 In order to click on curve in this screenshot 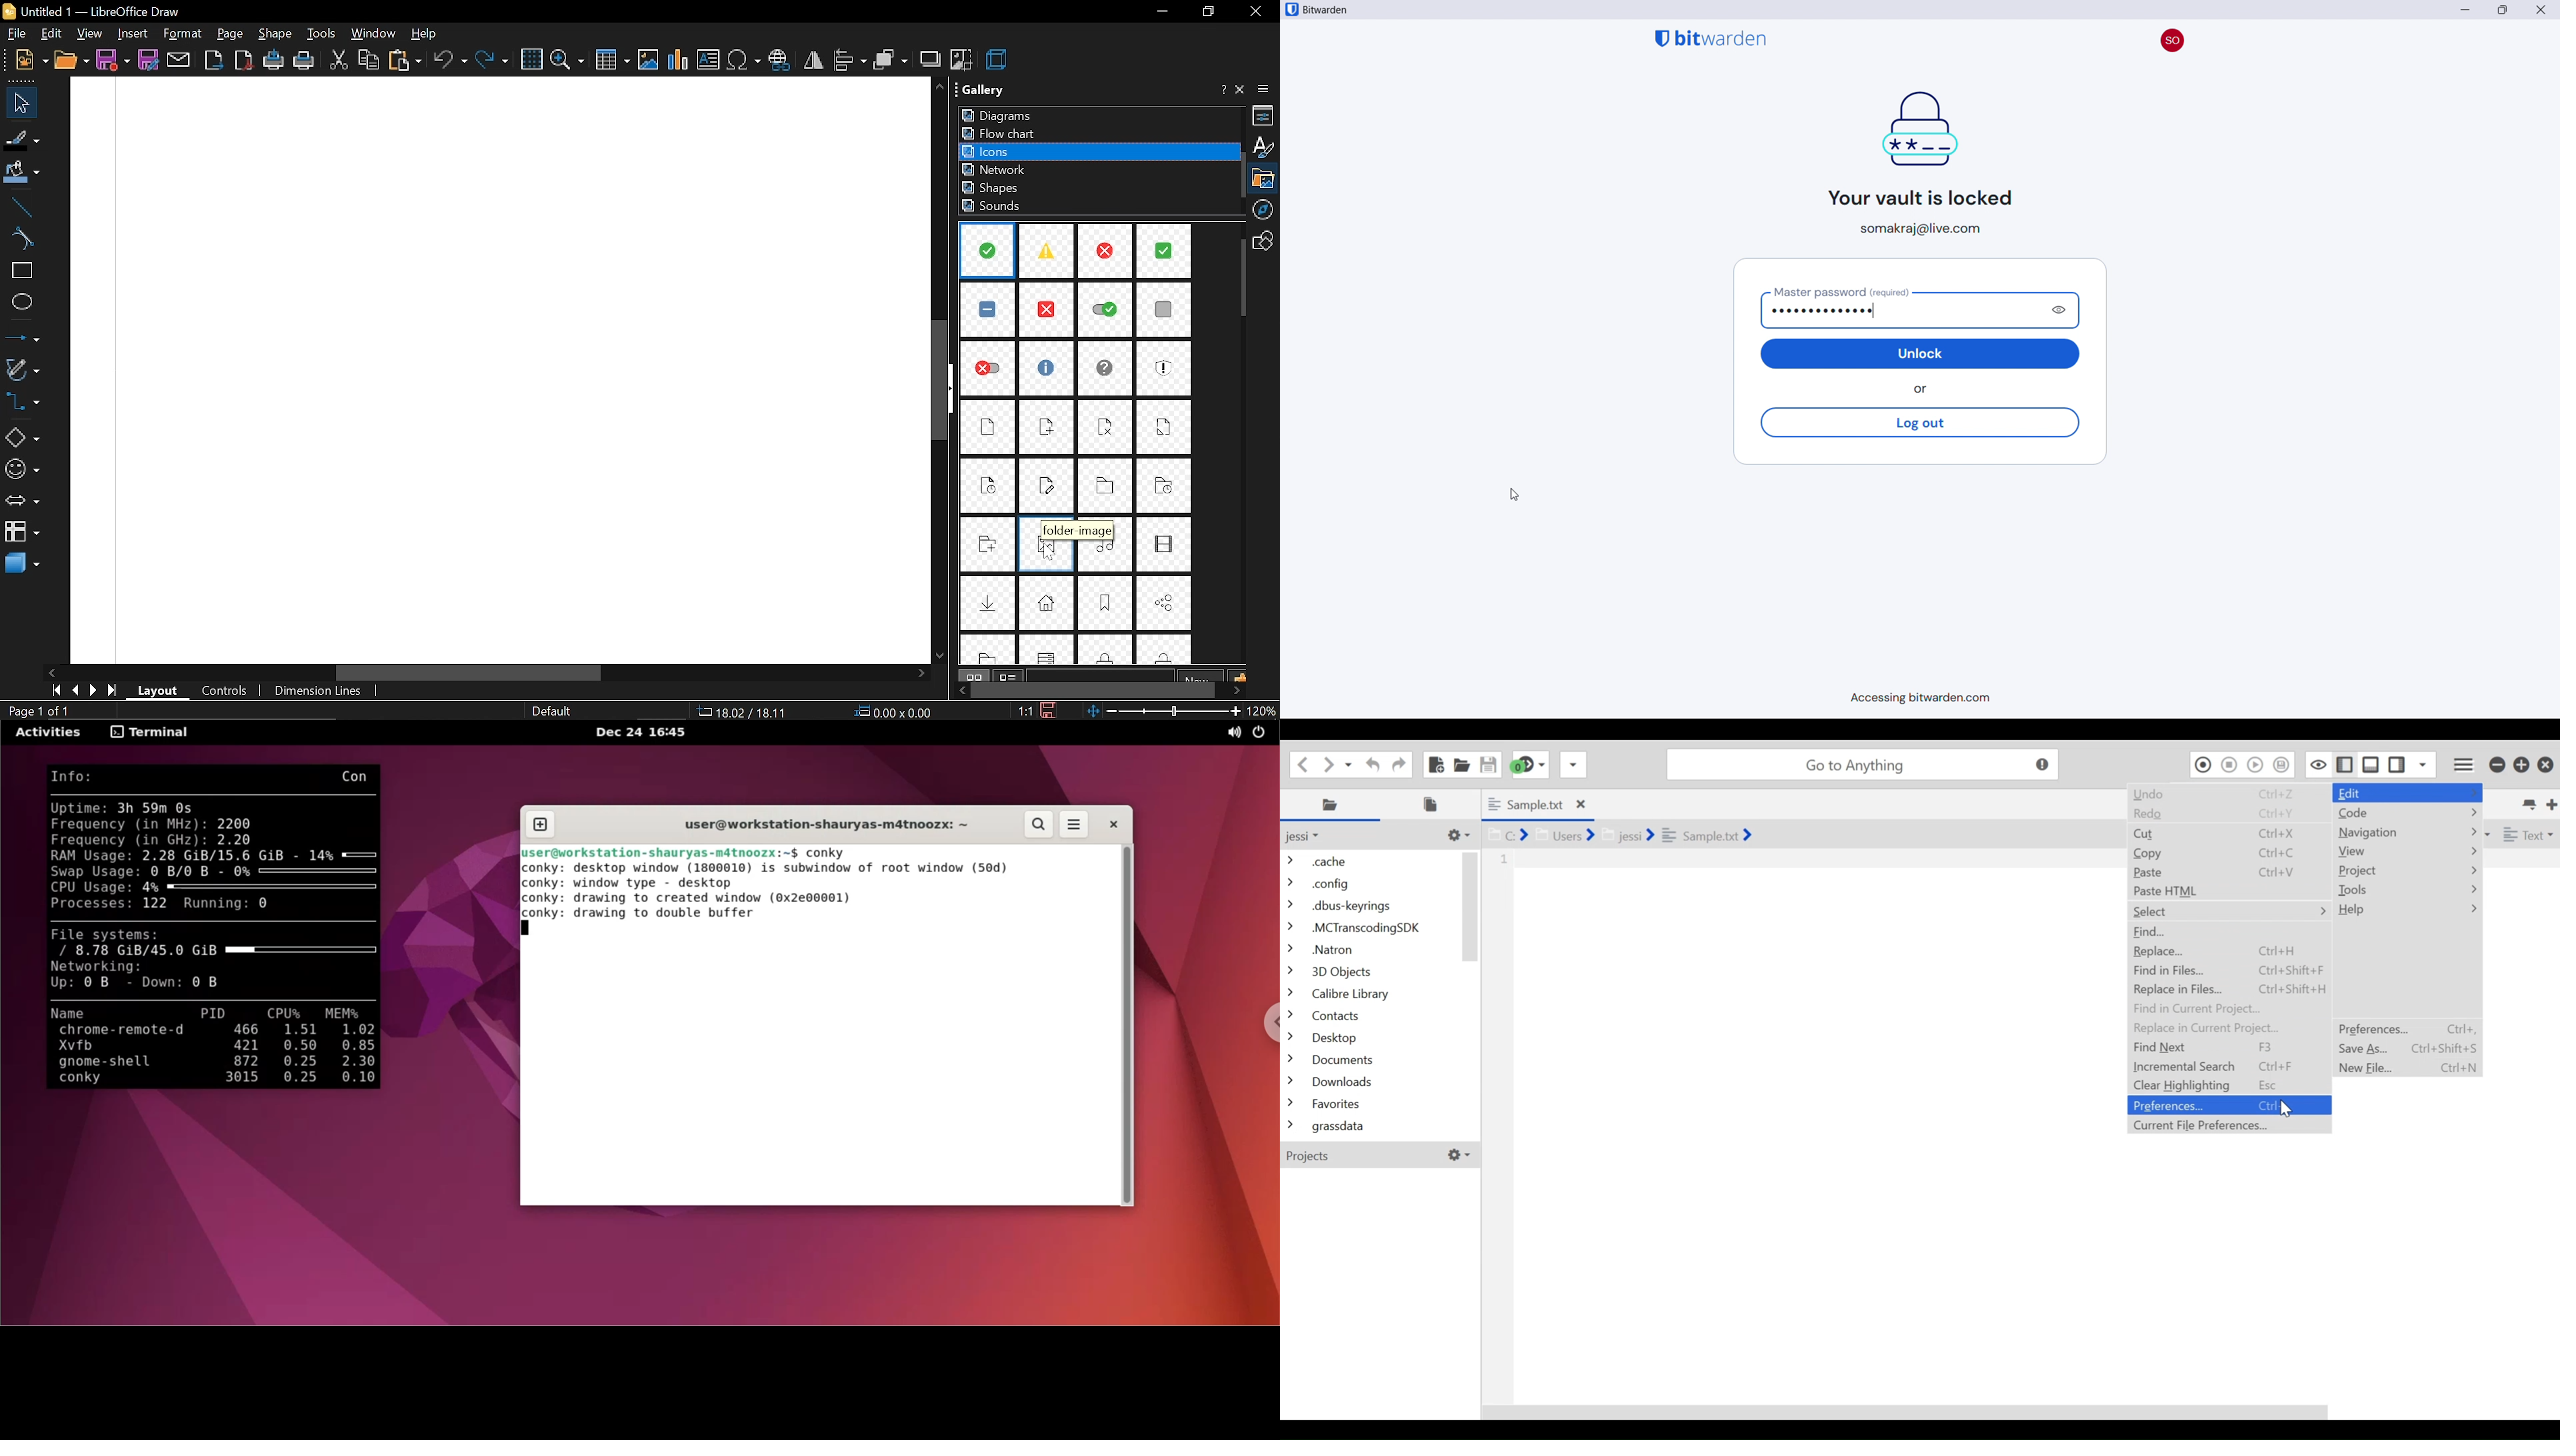, I will do `click(17, 239)`.